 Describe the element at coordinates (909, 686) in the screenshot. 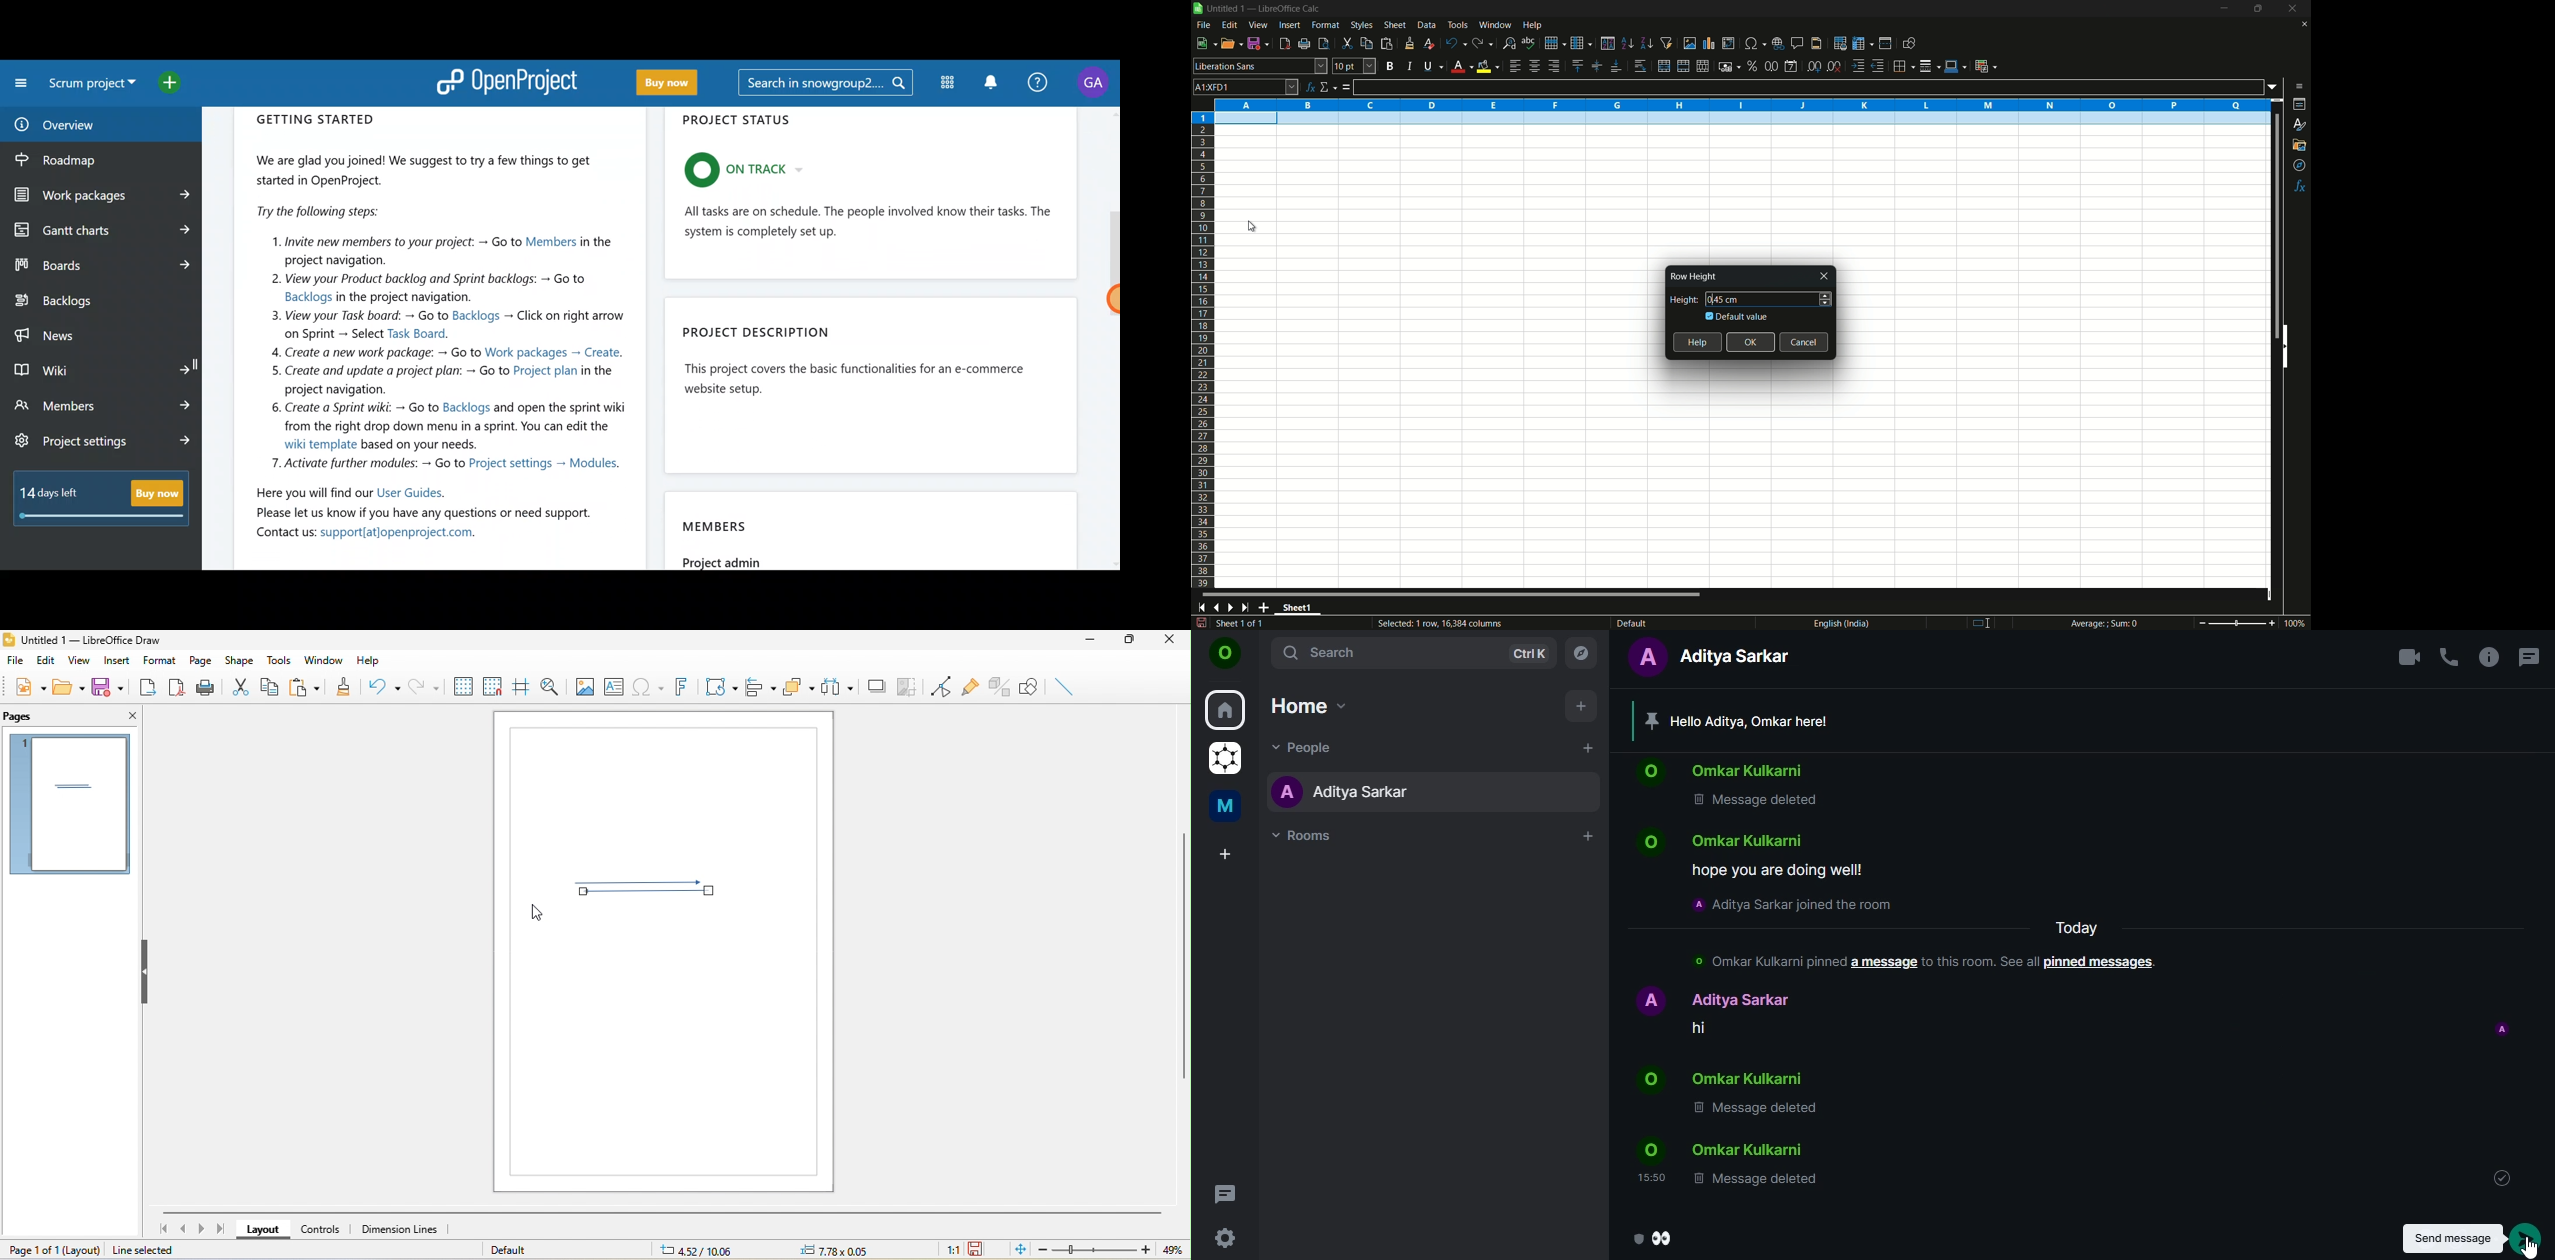

I see `crop image` at that location.